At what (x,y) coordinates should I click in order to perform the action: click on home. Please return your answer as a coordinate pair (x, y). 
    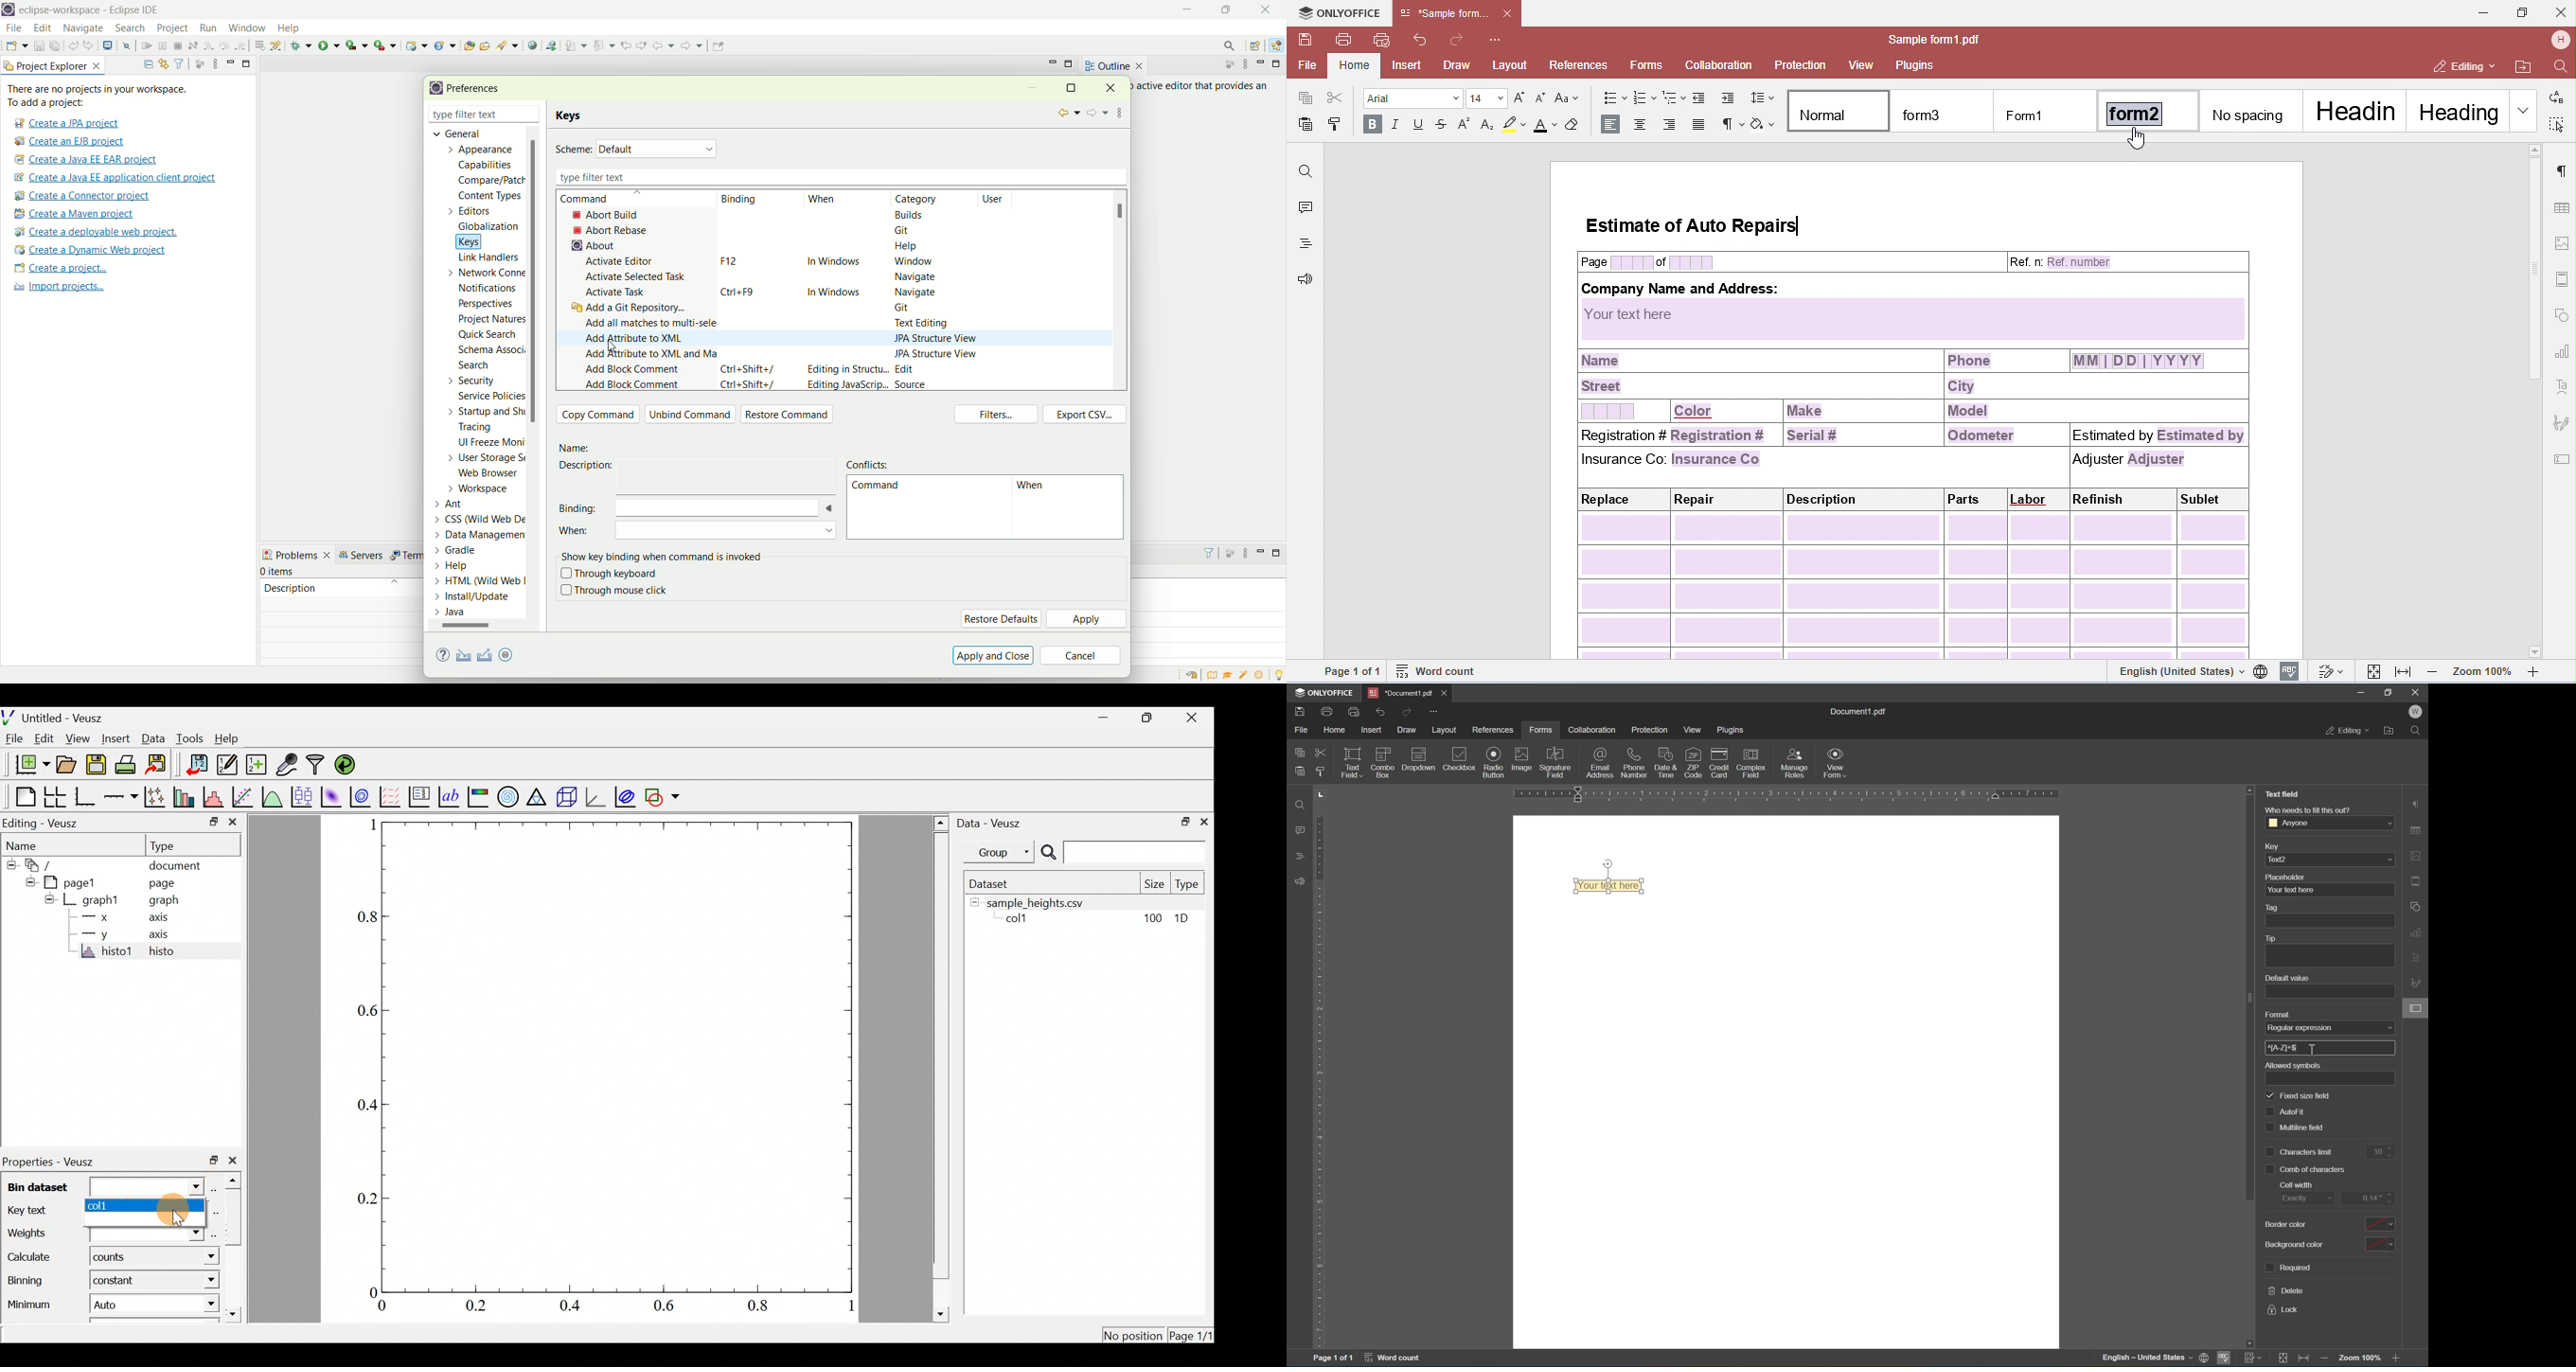
    Looking at the image, I should click on (1335, 729).